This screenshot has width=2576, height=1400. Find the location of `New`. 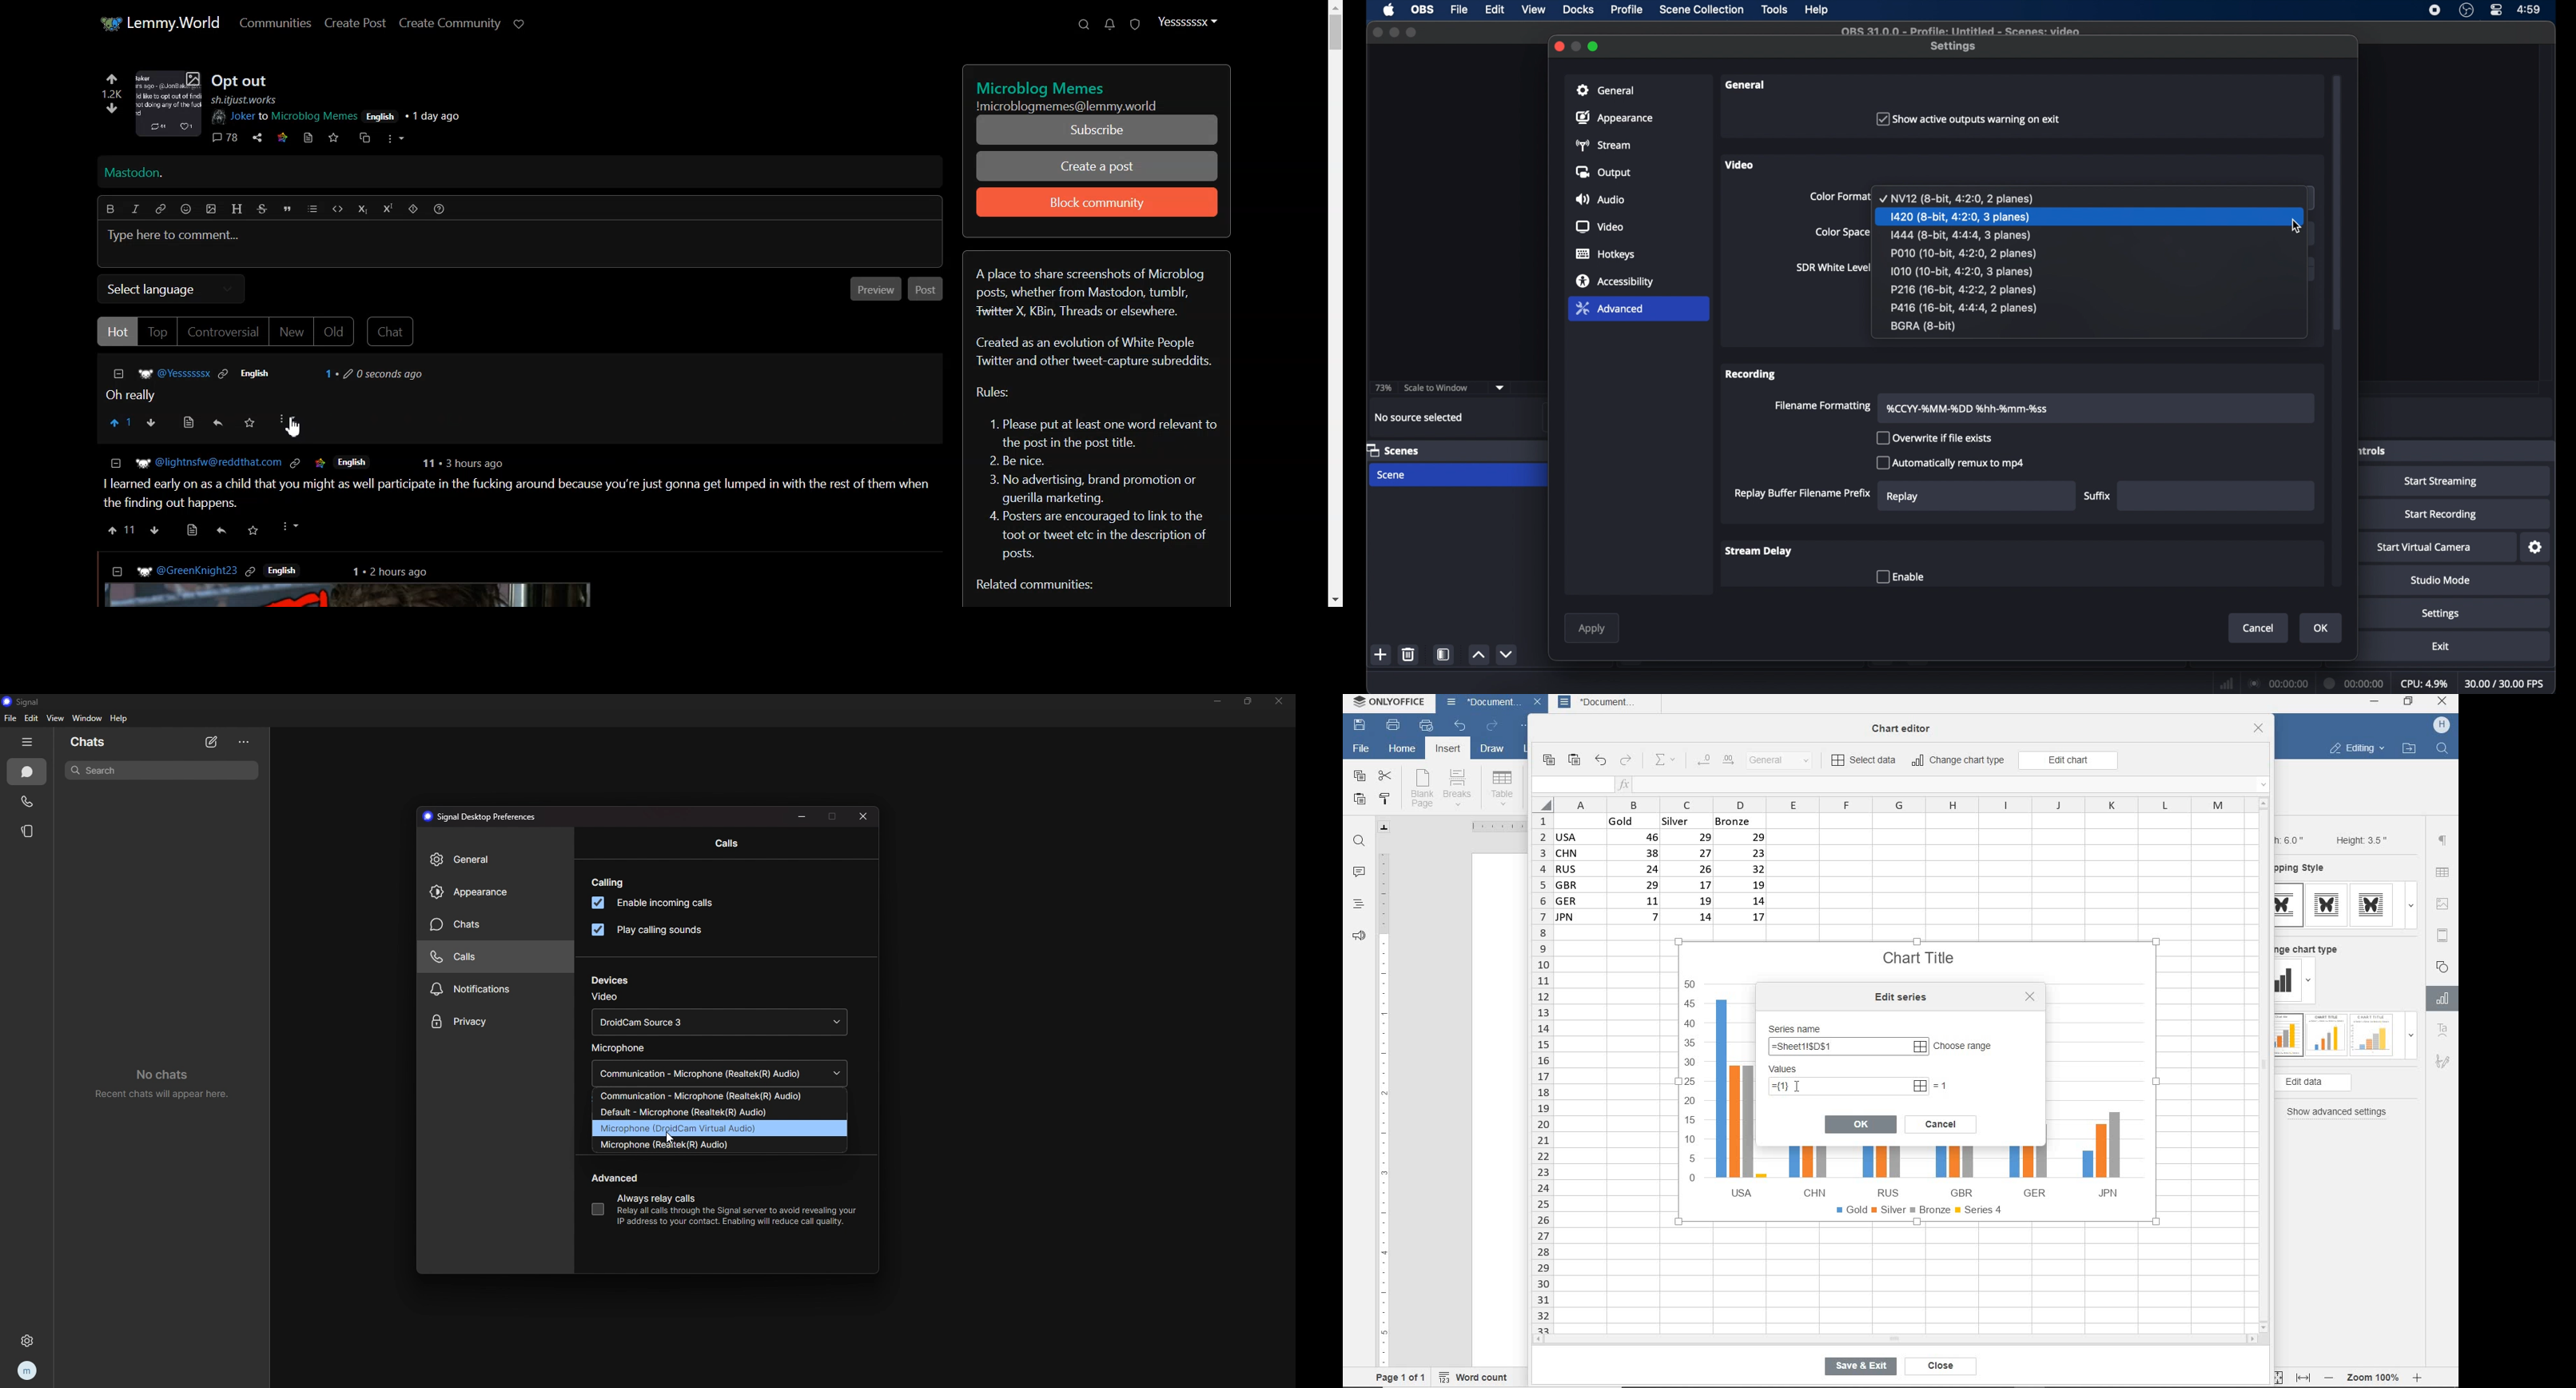

New is located at coordinates (292, 332).